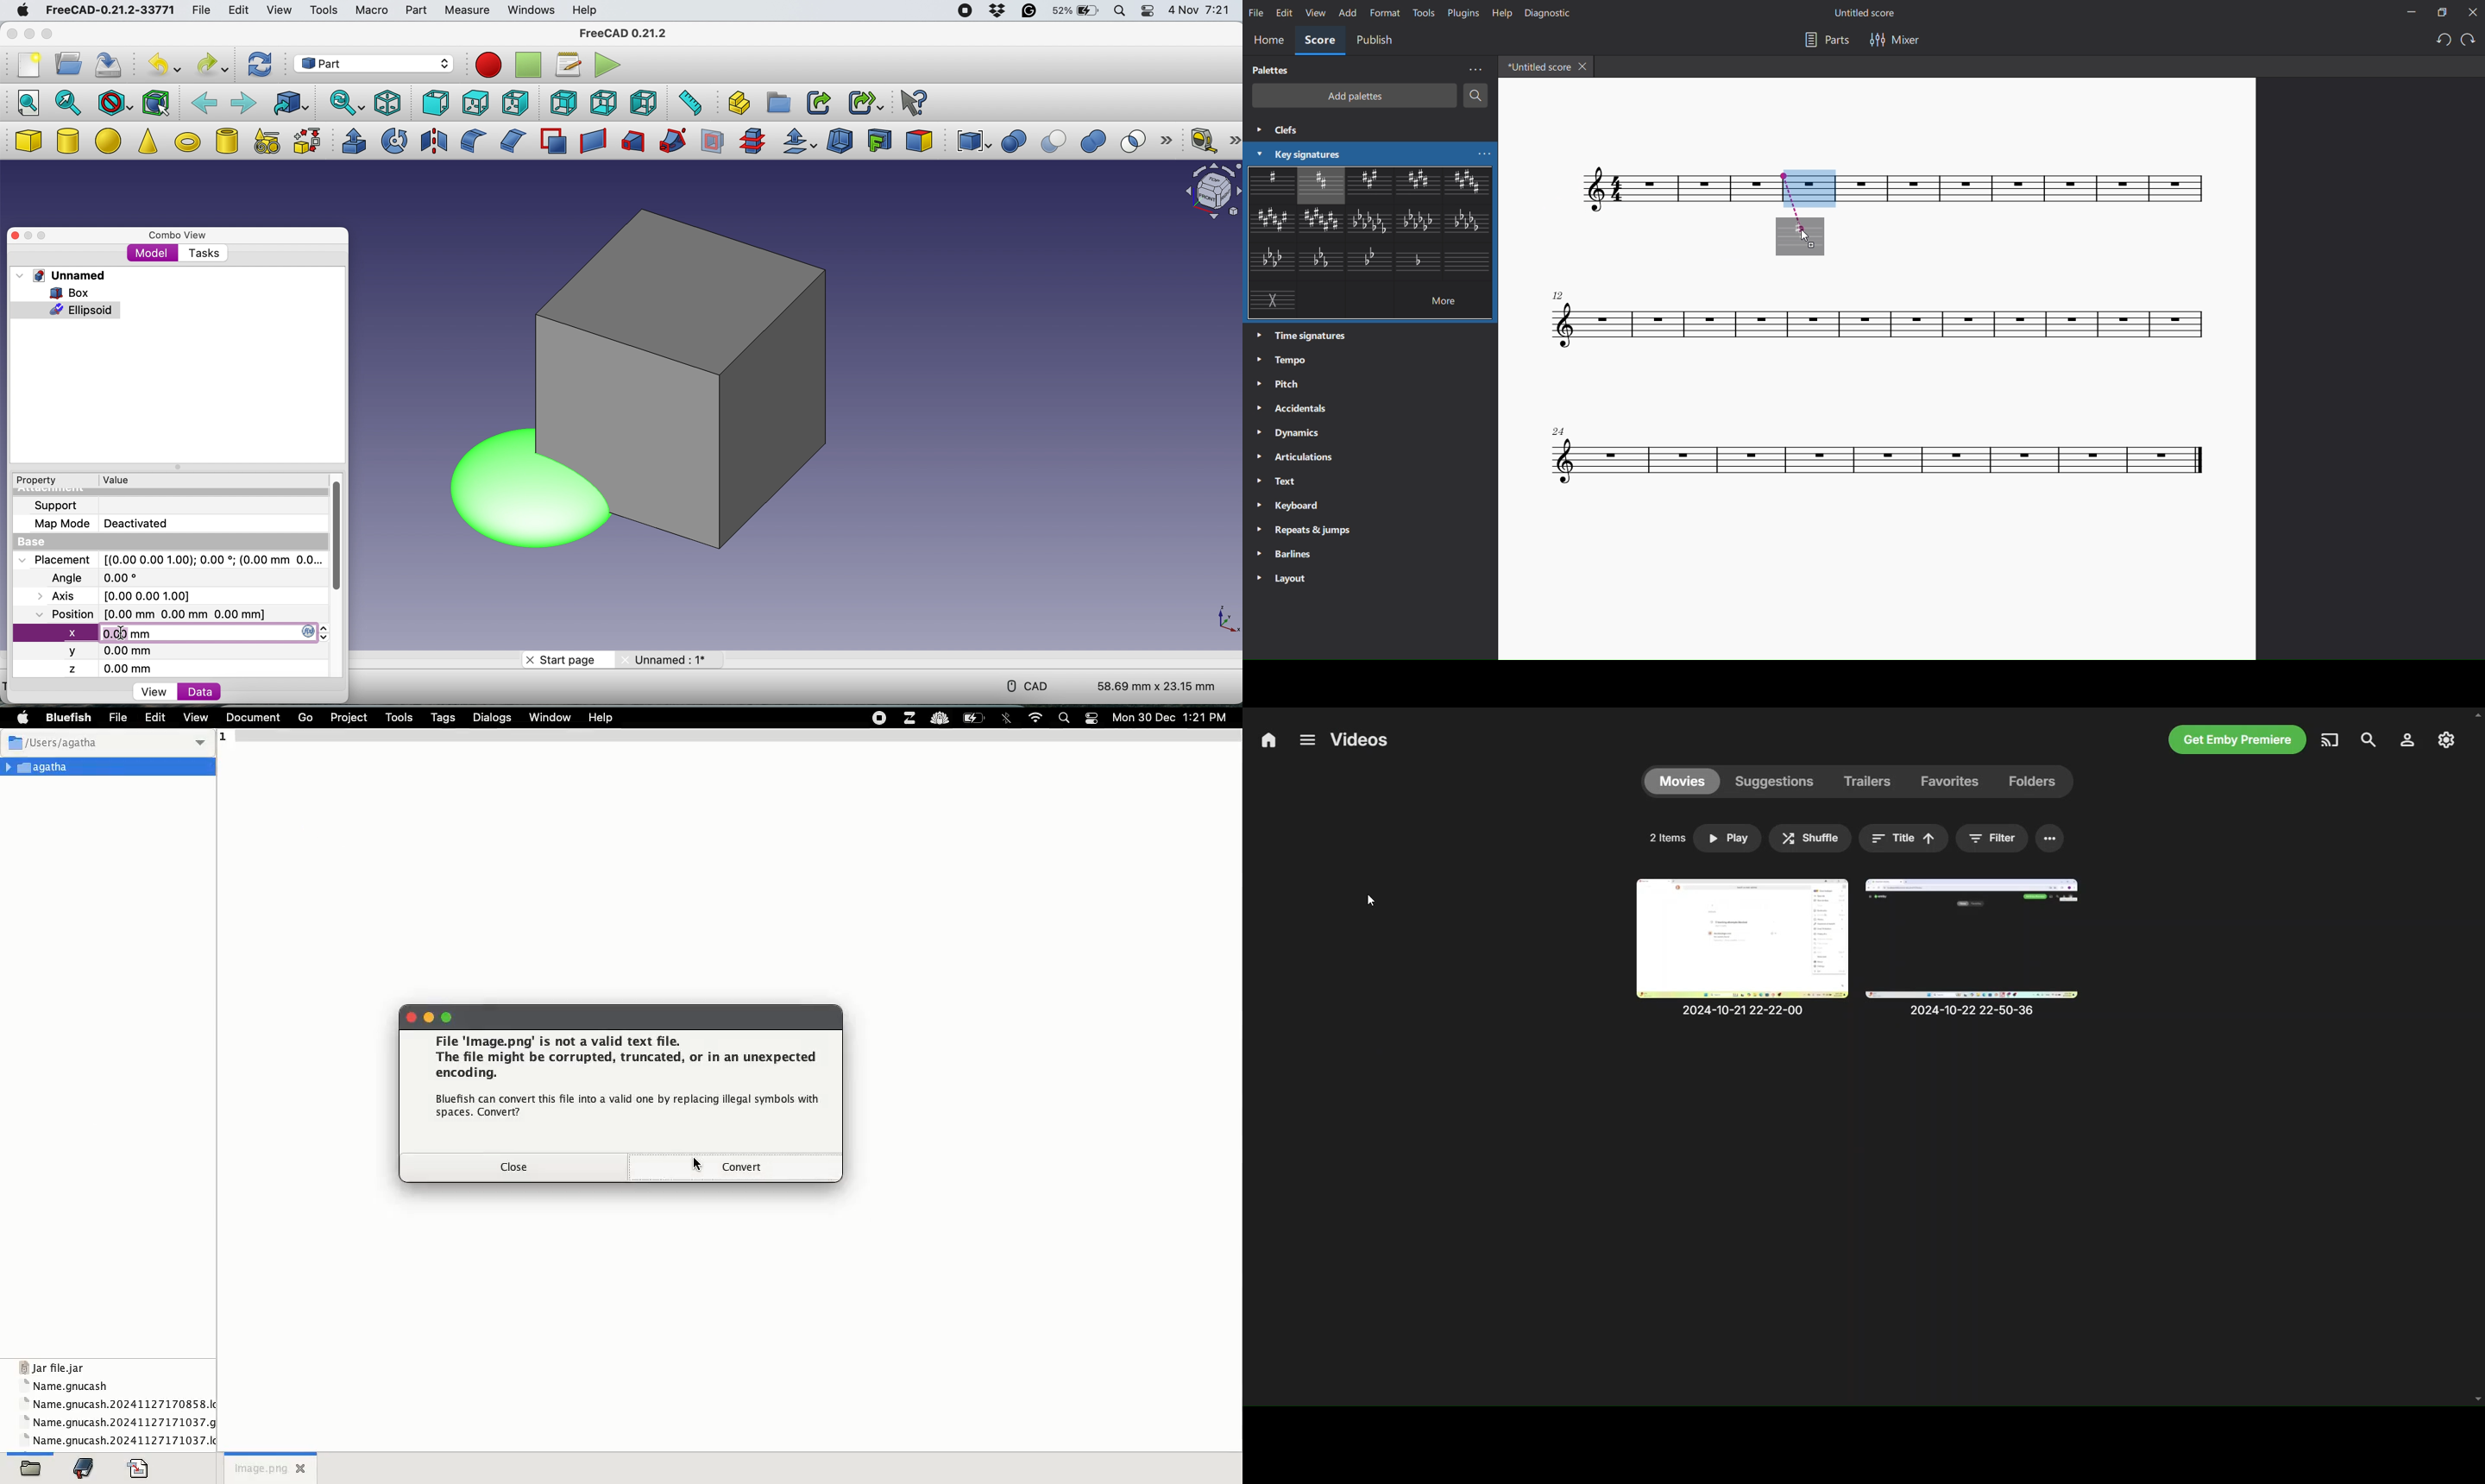  Describe the element at coordinates (818, 102) in the screenshot. I see `make link` at that location.